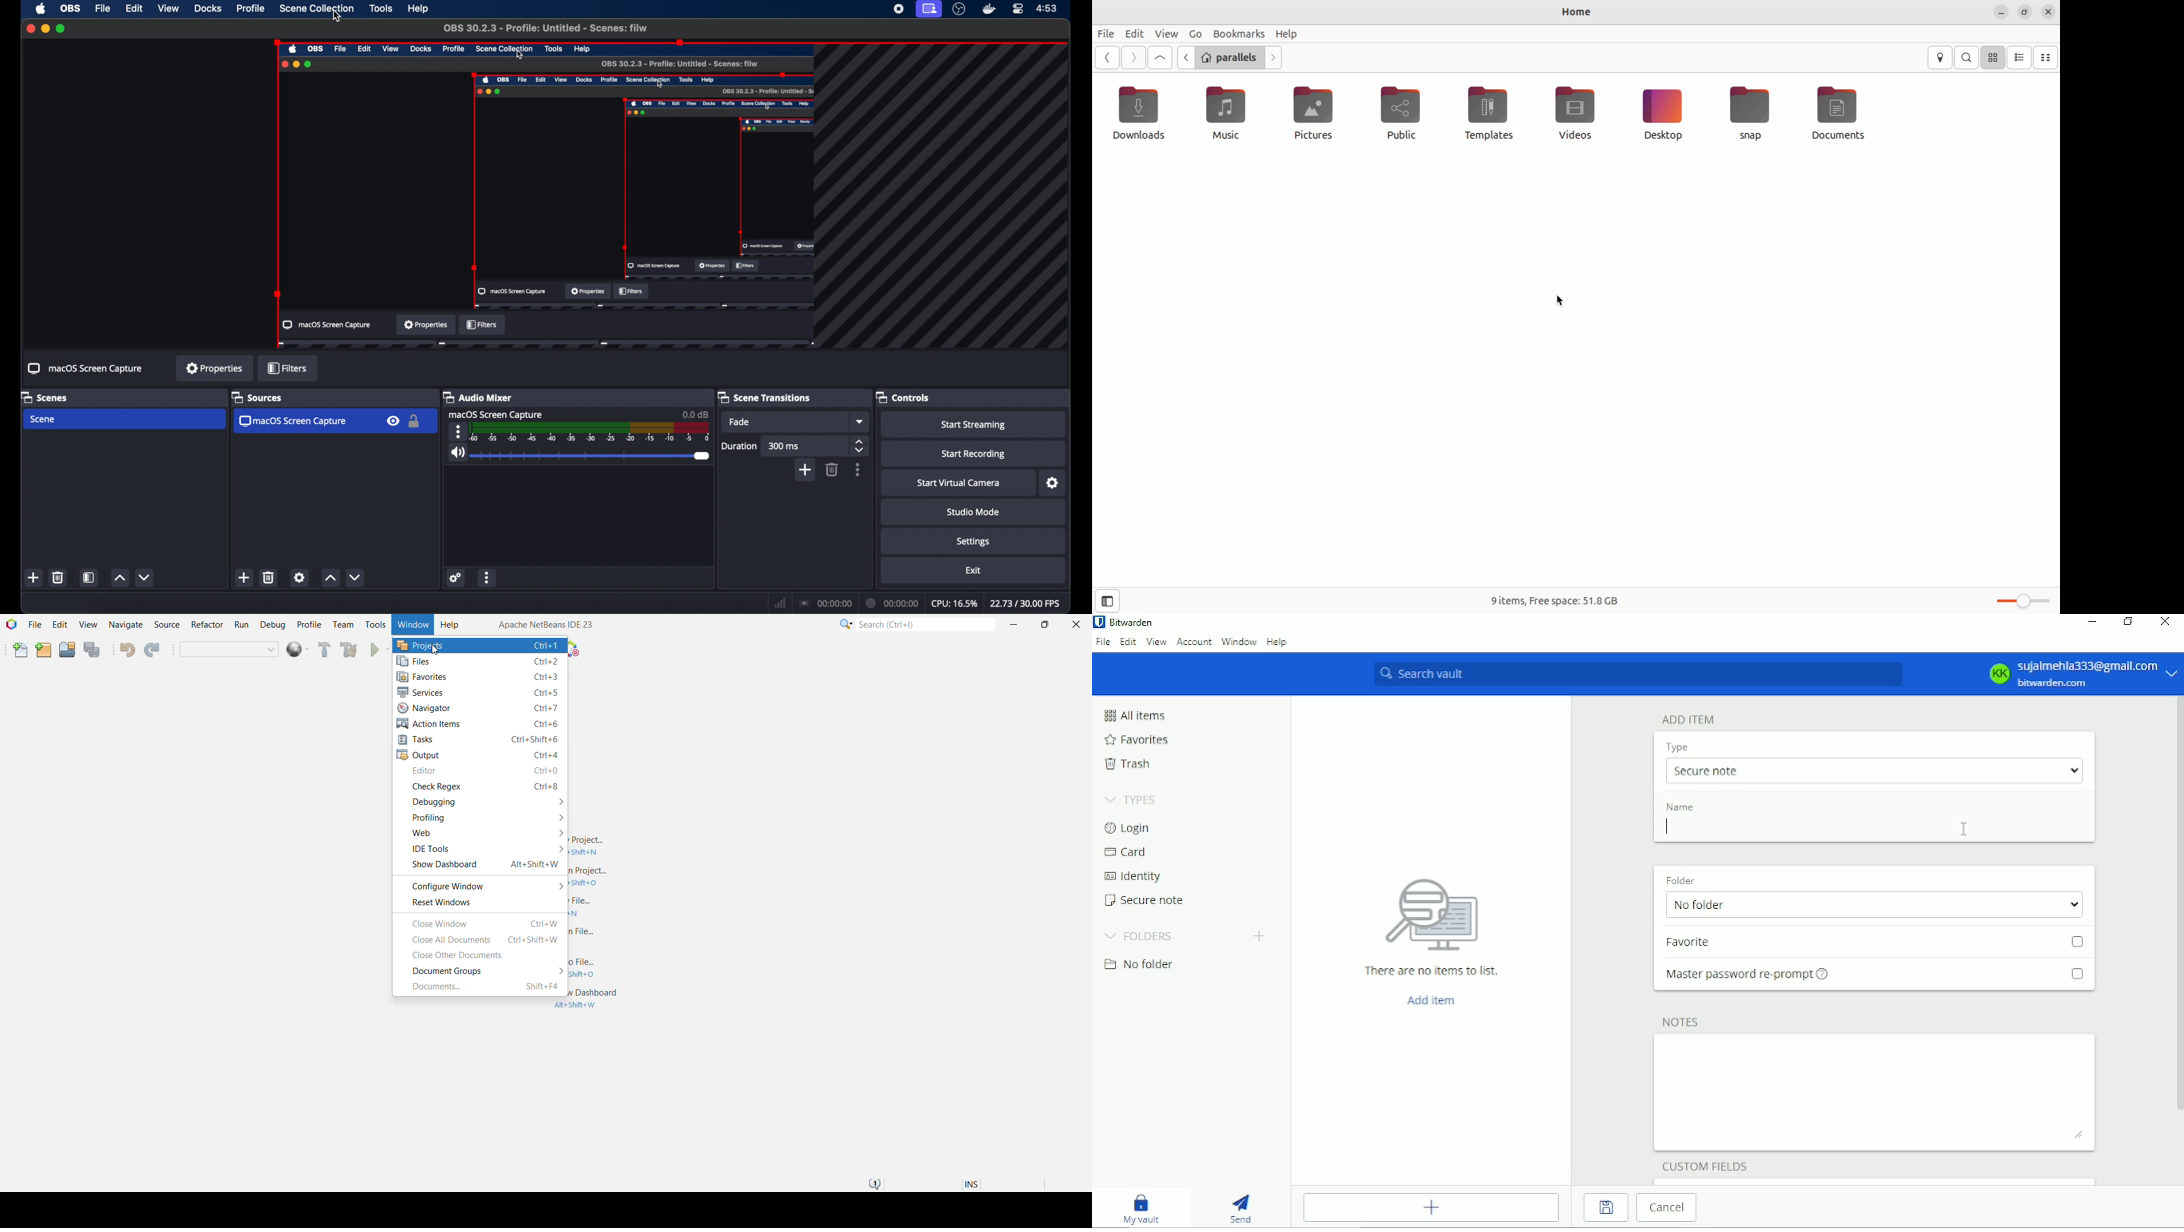 The height and width of the screenshot is (1232, 2184). What do you see at coordinates (393, 422) in the screenshot?
I see `visibility` at bounding box center [393, 422].